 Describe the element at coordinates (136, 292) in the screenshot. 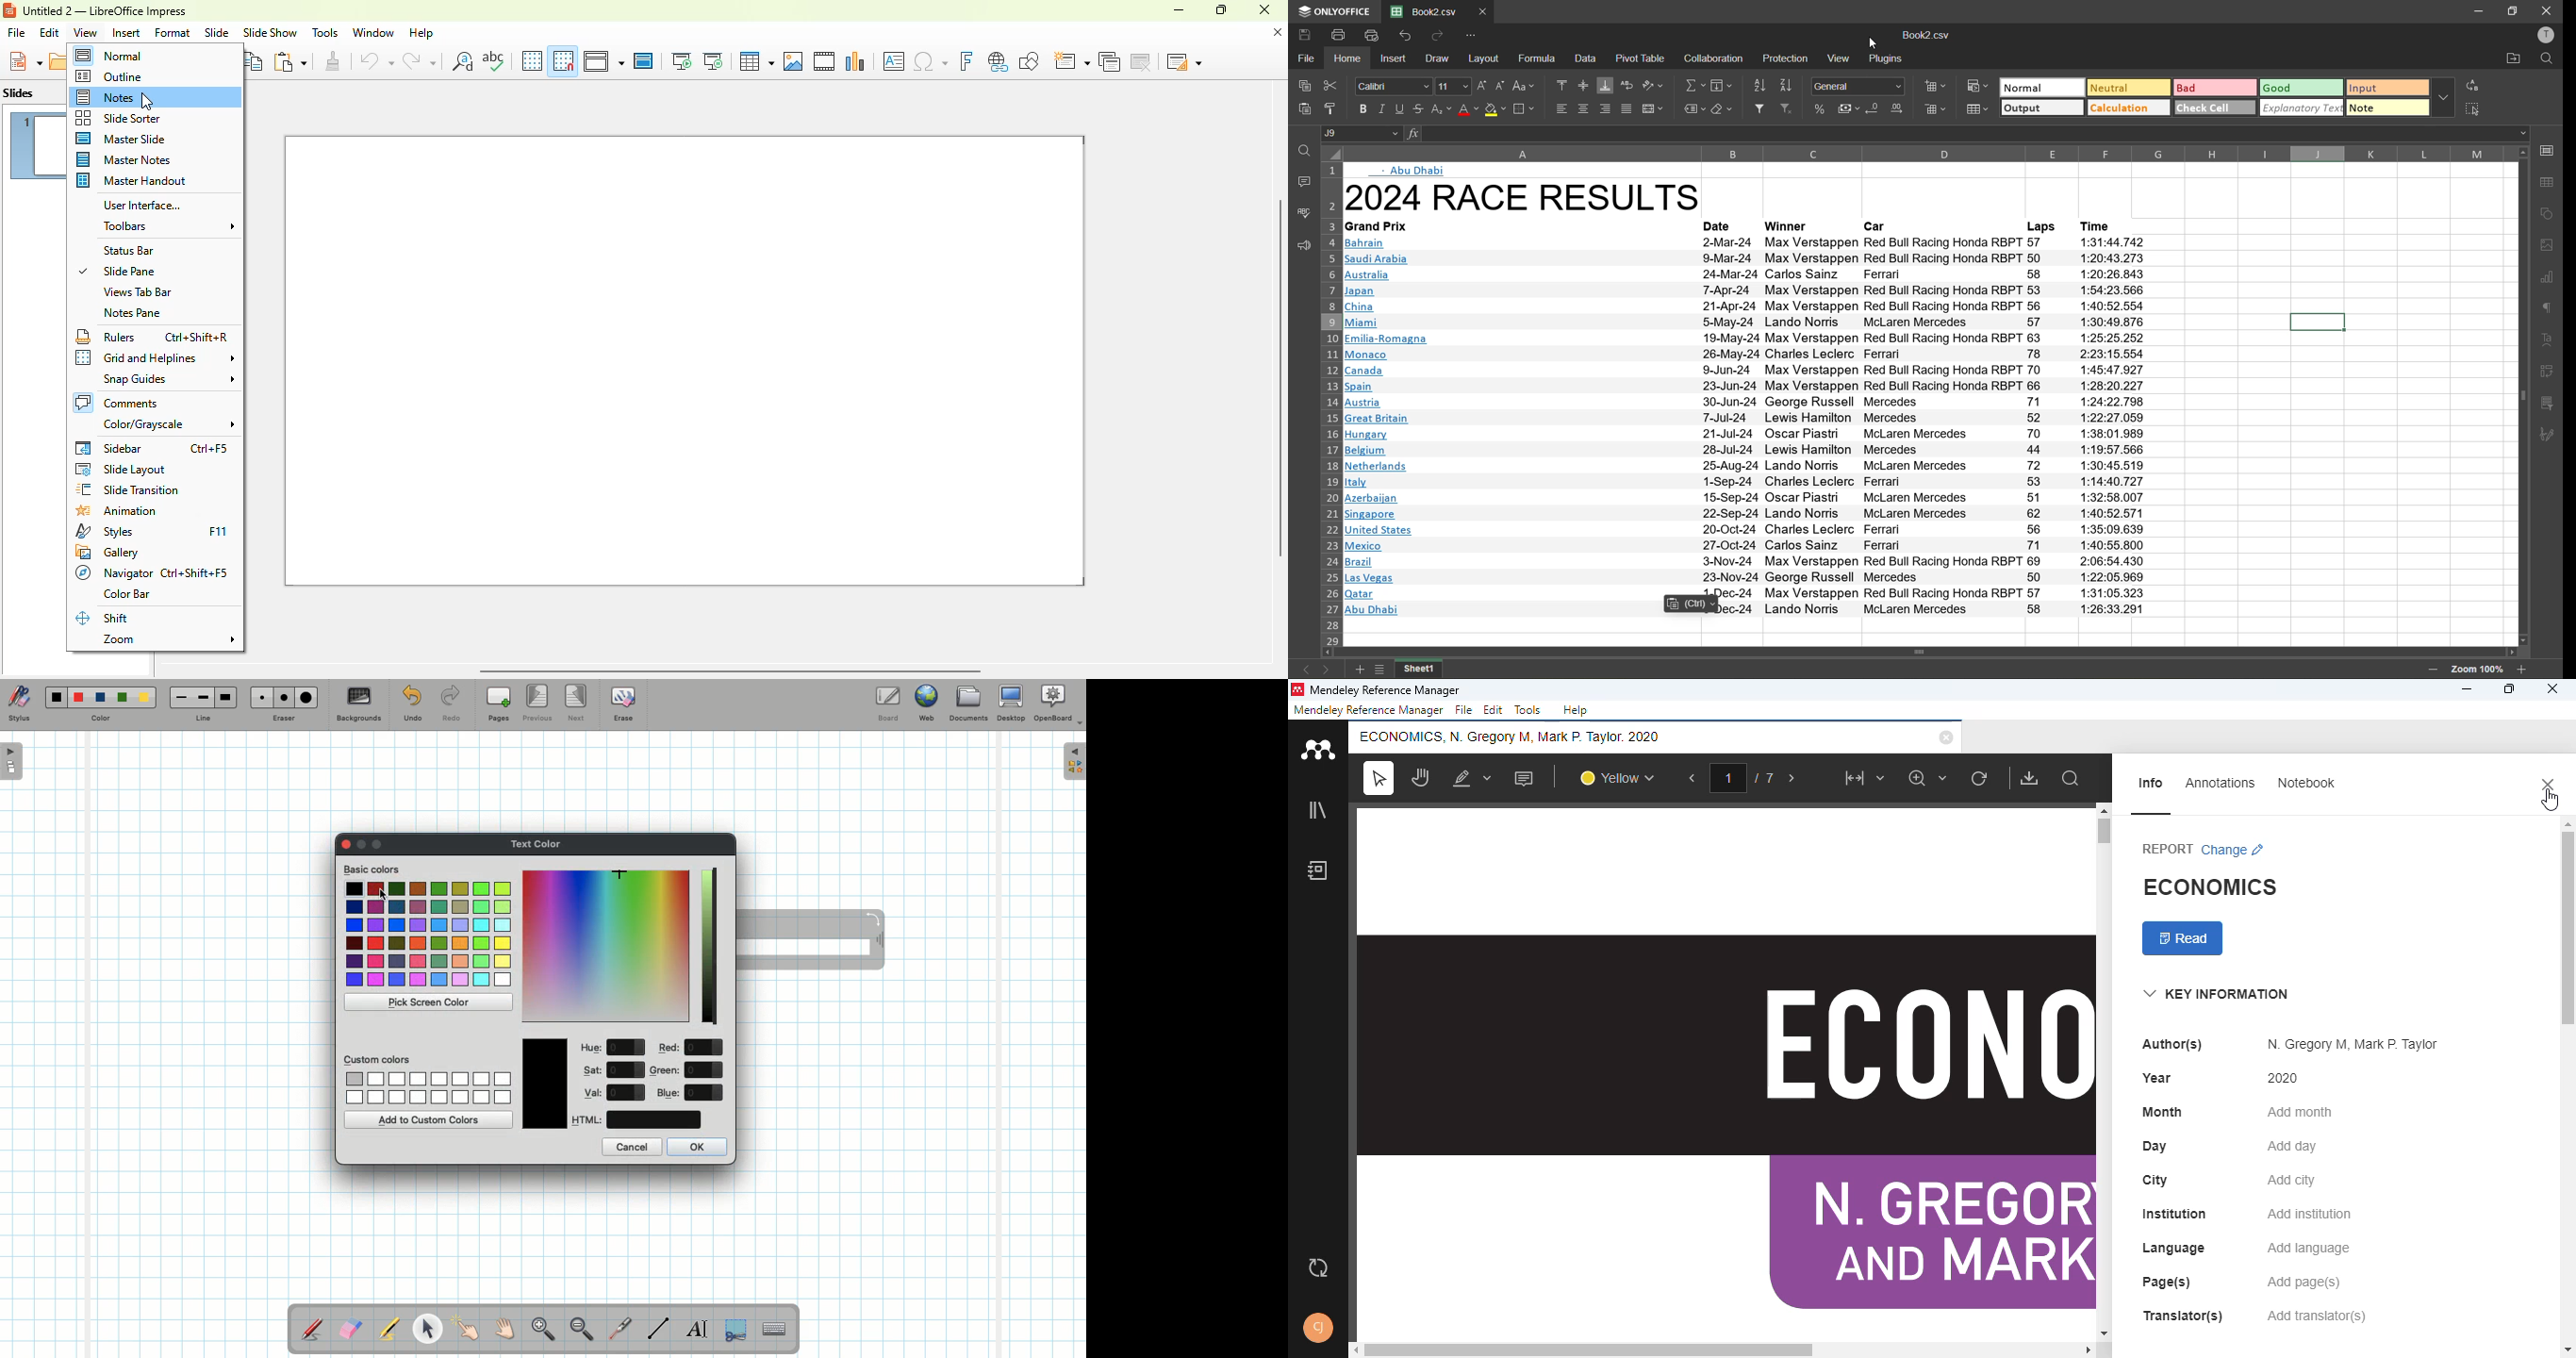

I see `views tab bar` at that location.